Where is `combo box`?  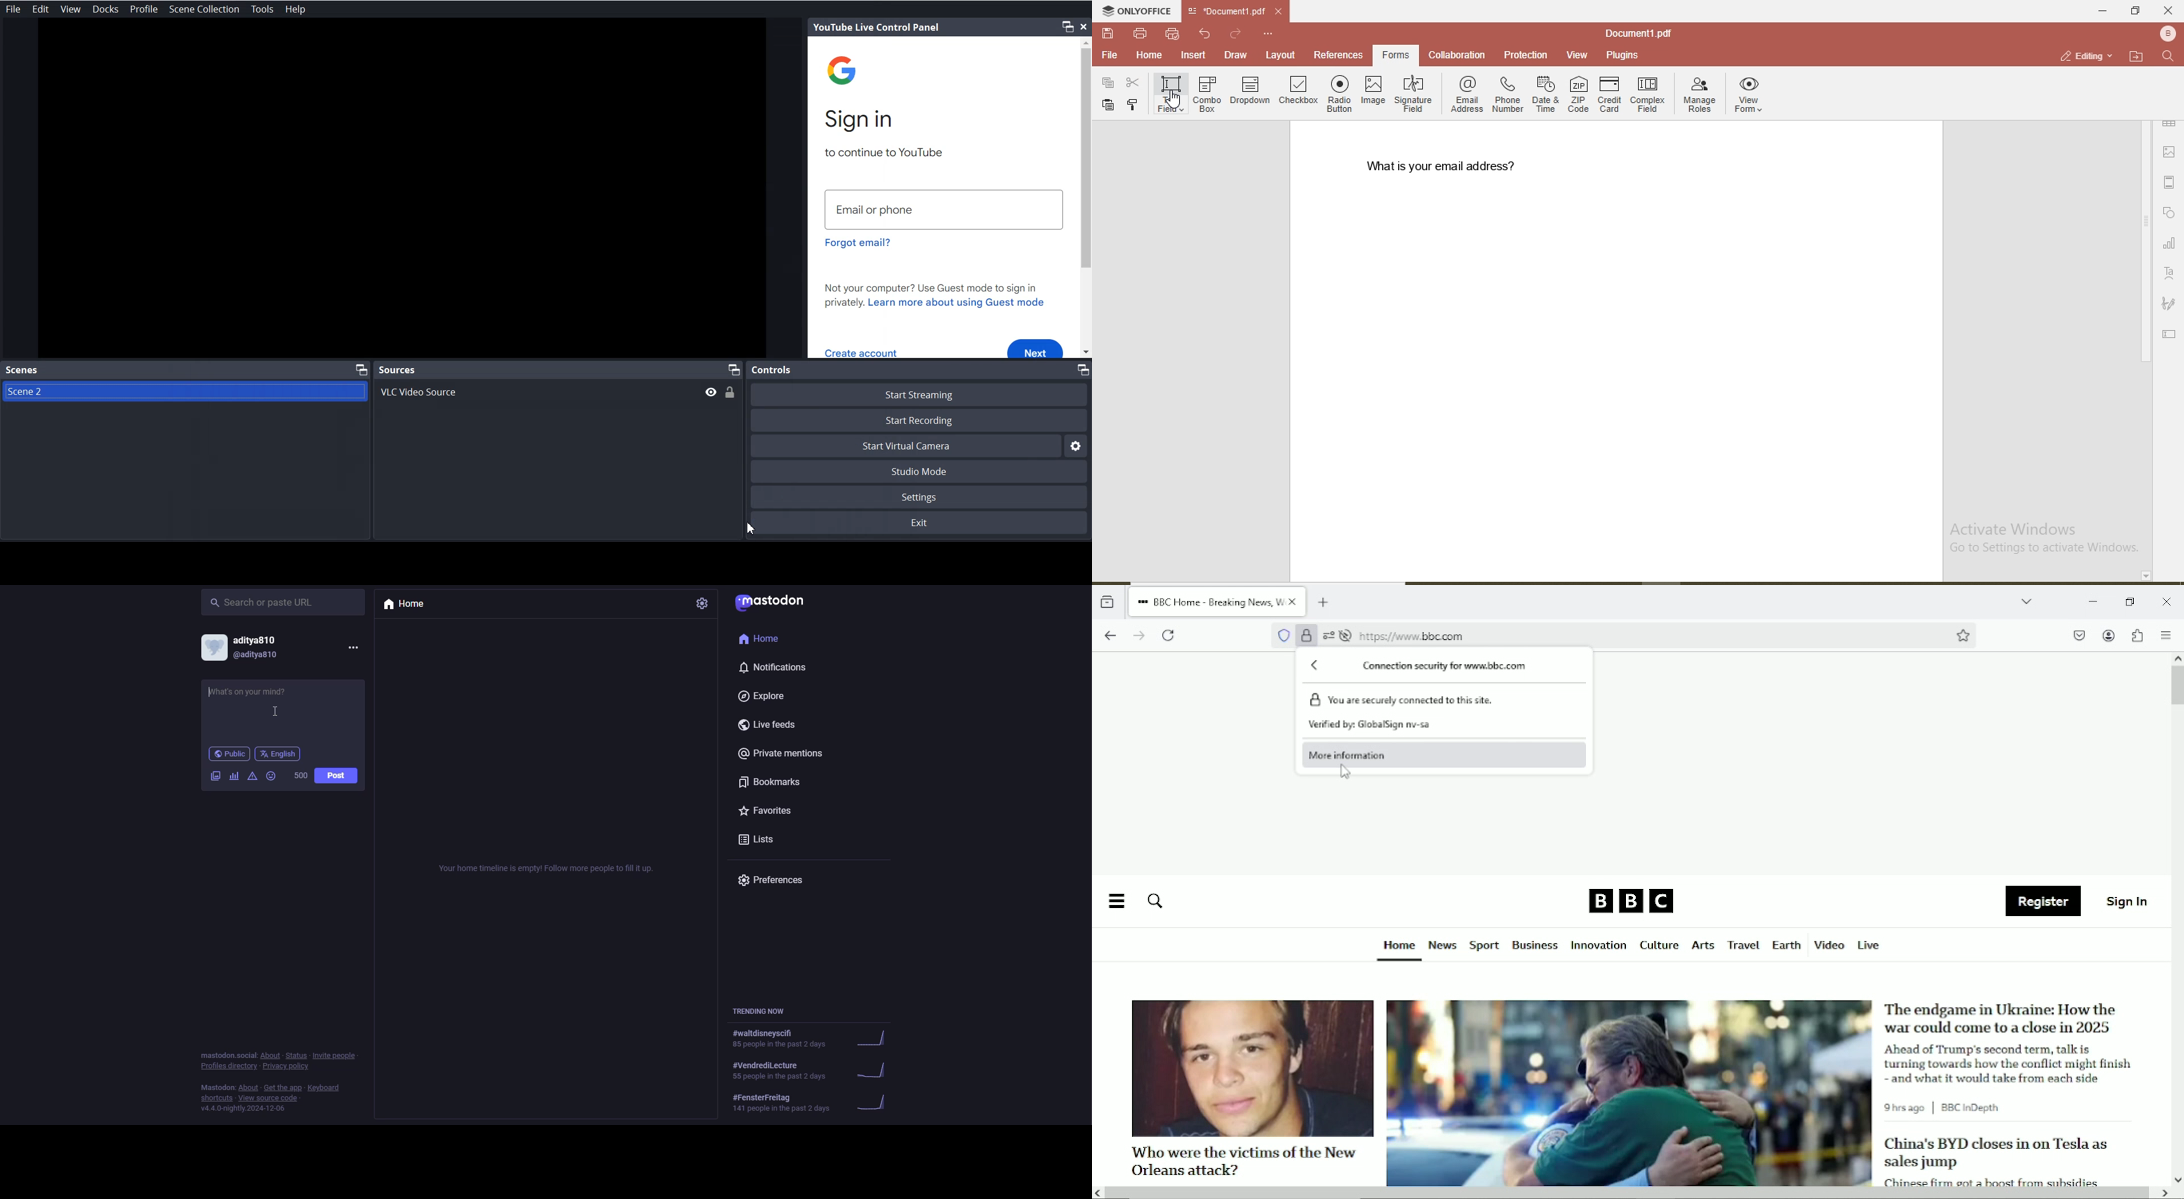 combo box is located at coordinates (1209, 92).